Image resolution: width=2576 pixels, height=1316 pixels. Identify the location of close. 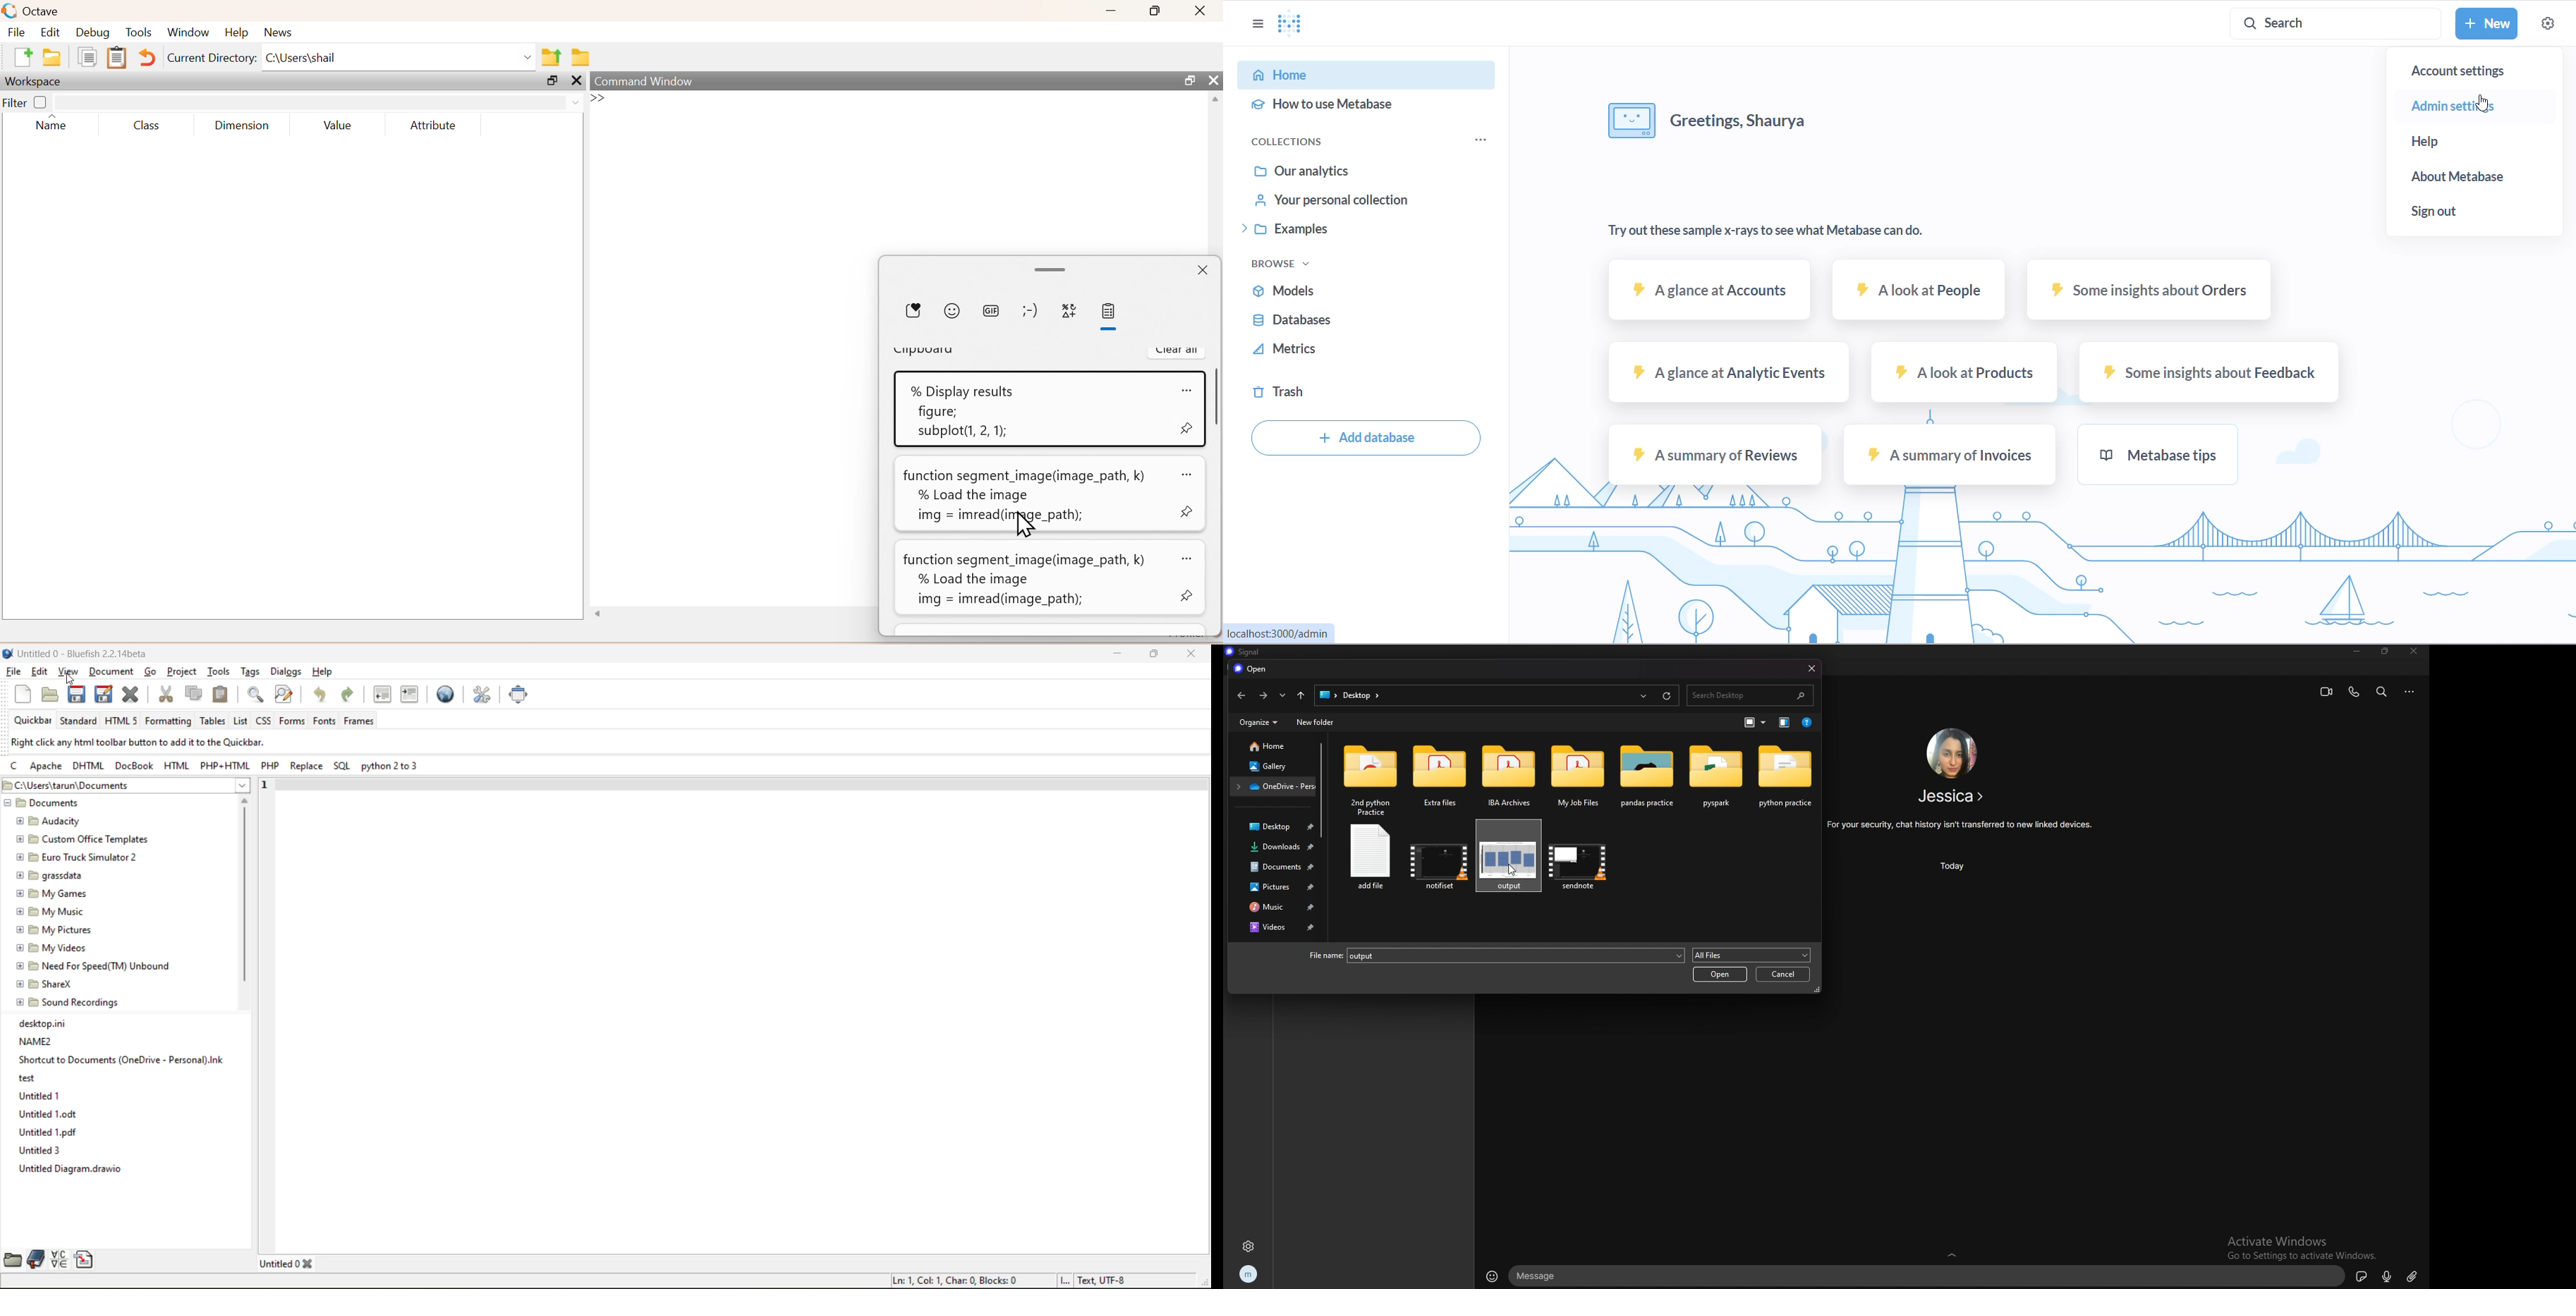
(1814, 668).